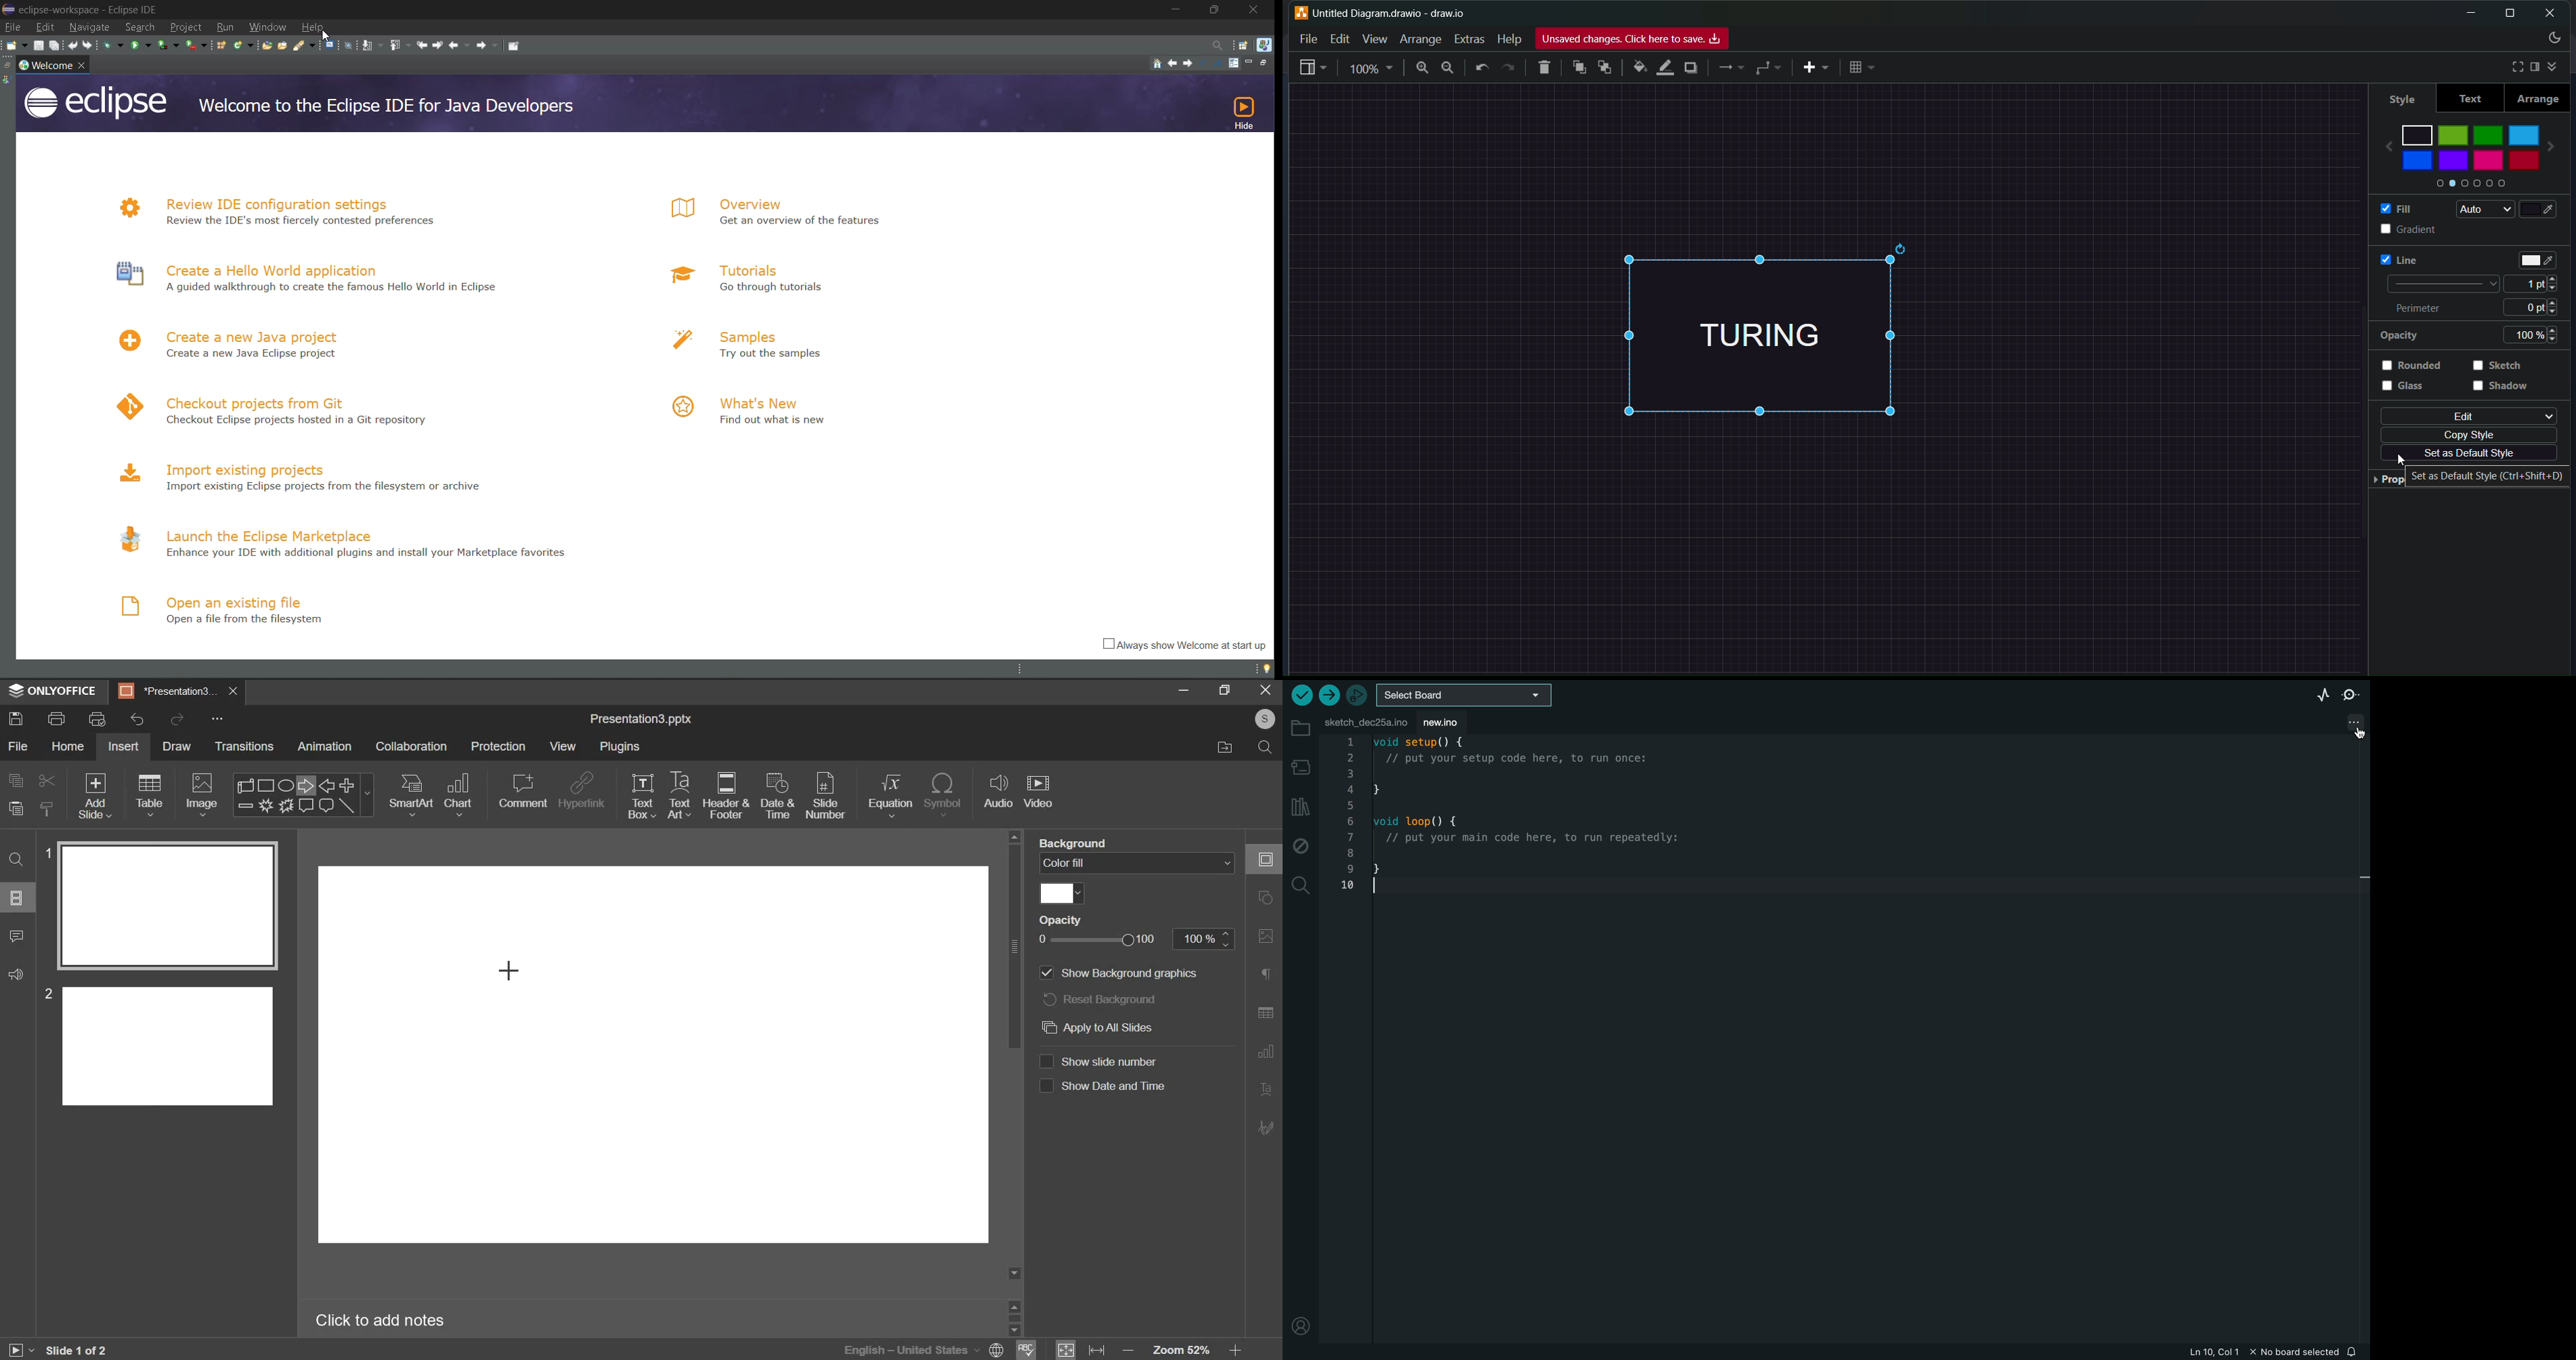 The image size is (2576, 1372). Describe the element at coordinates (1256, 10) in the screenshot. I see `close` at that location.